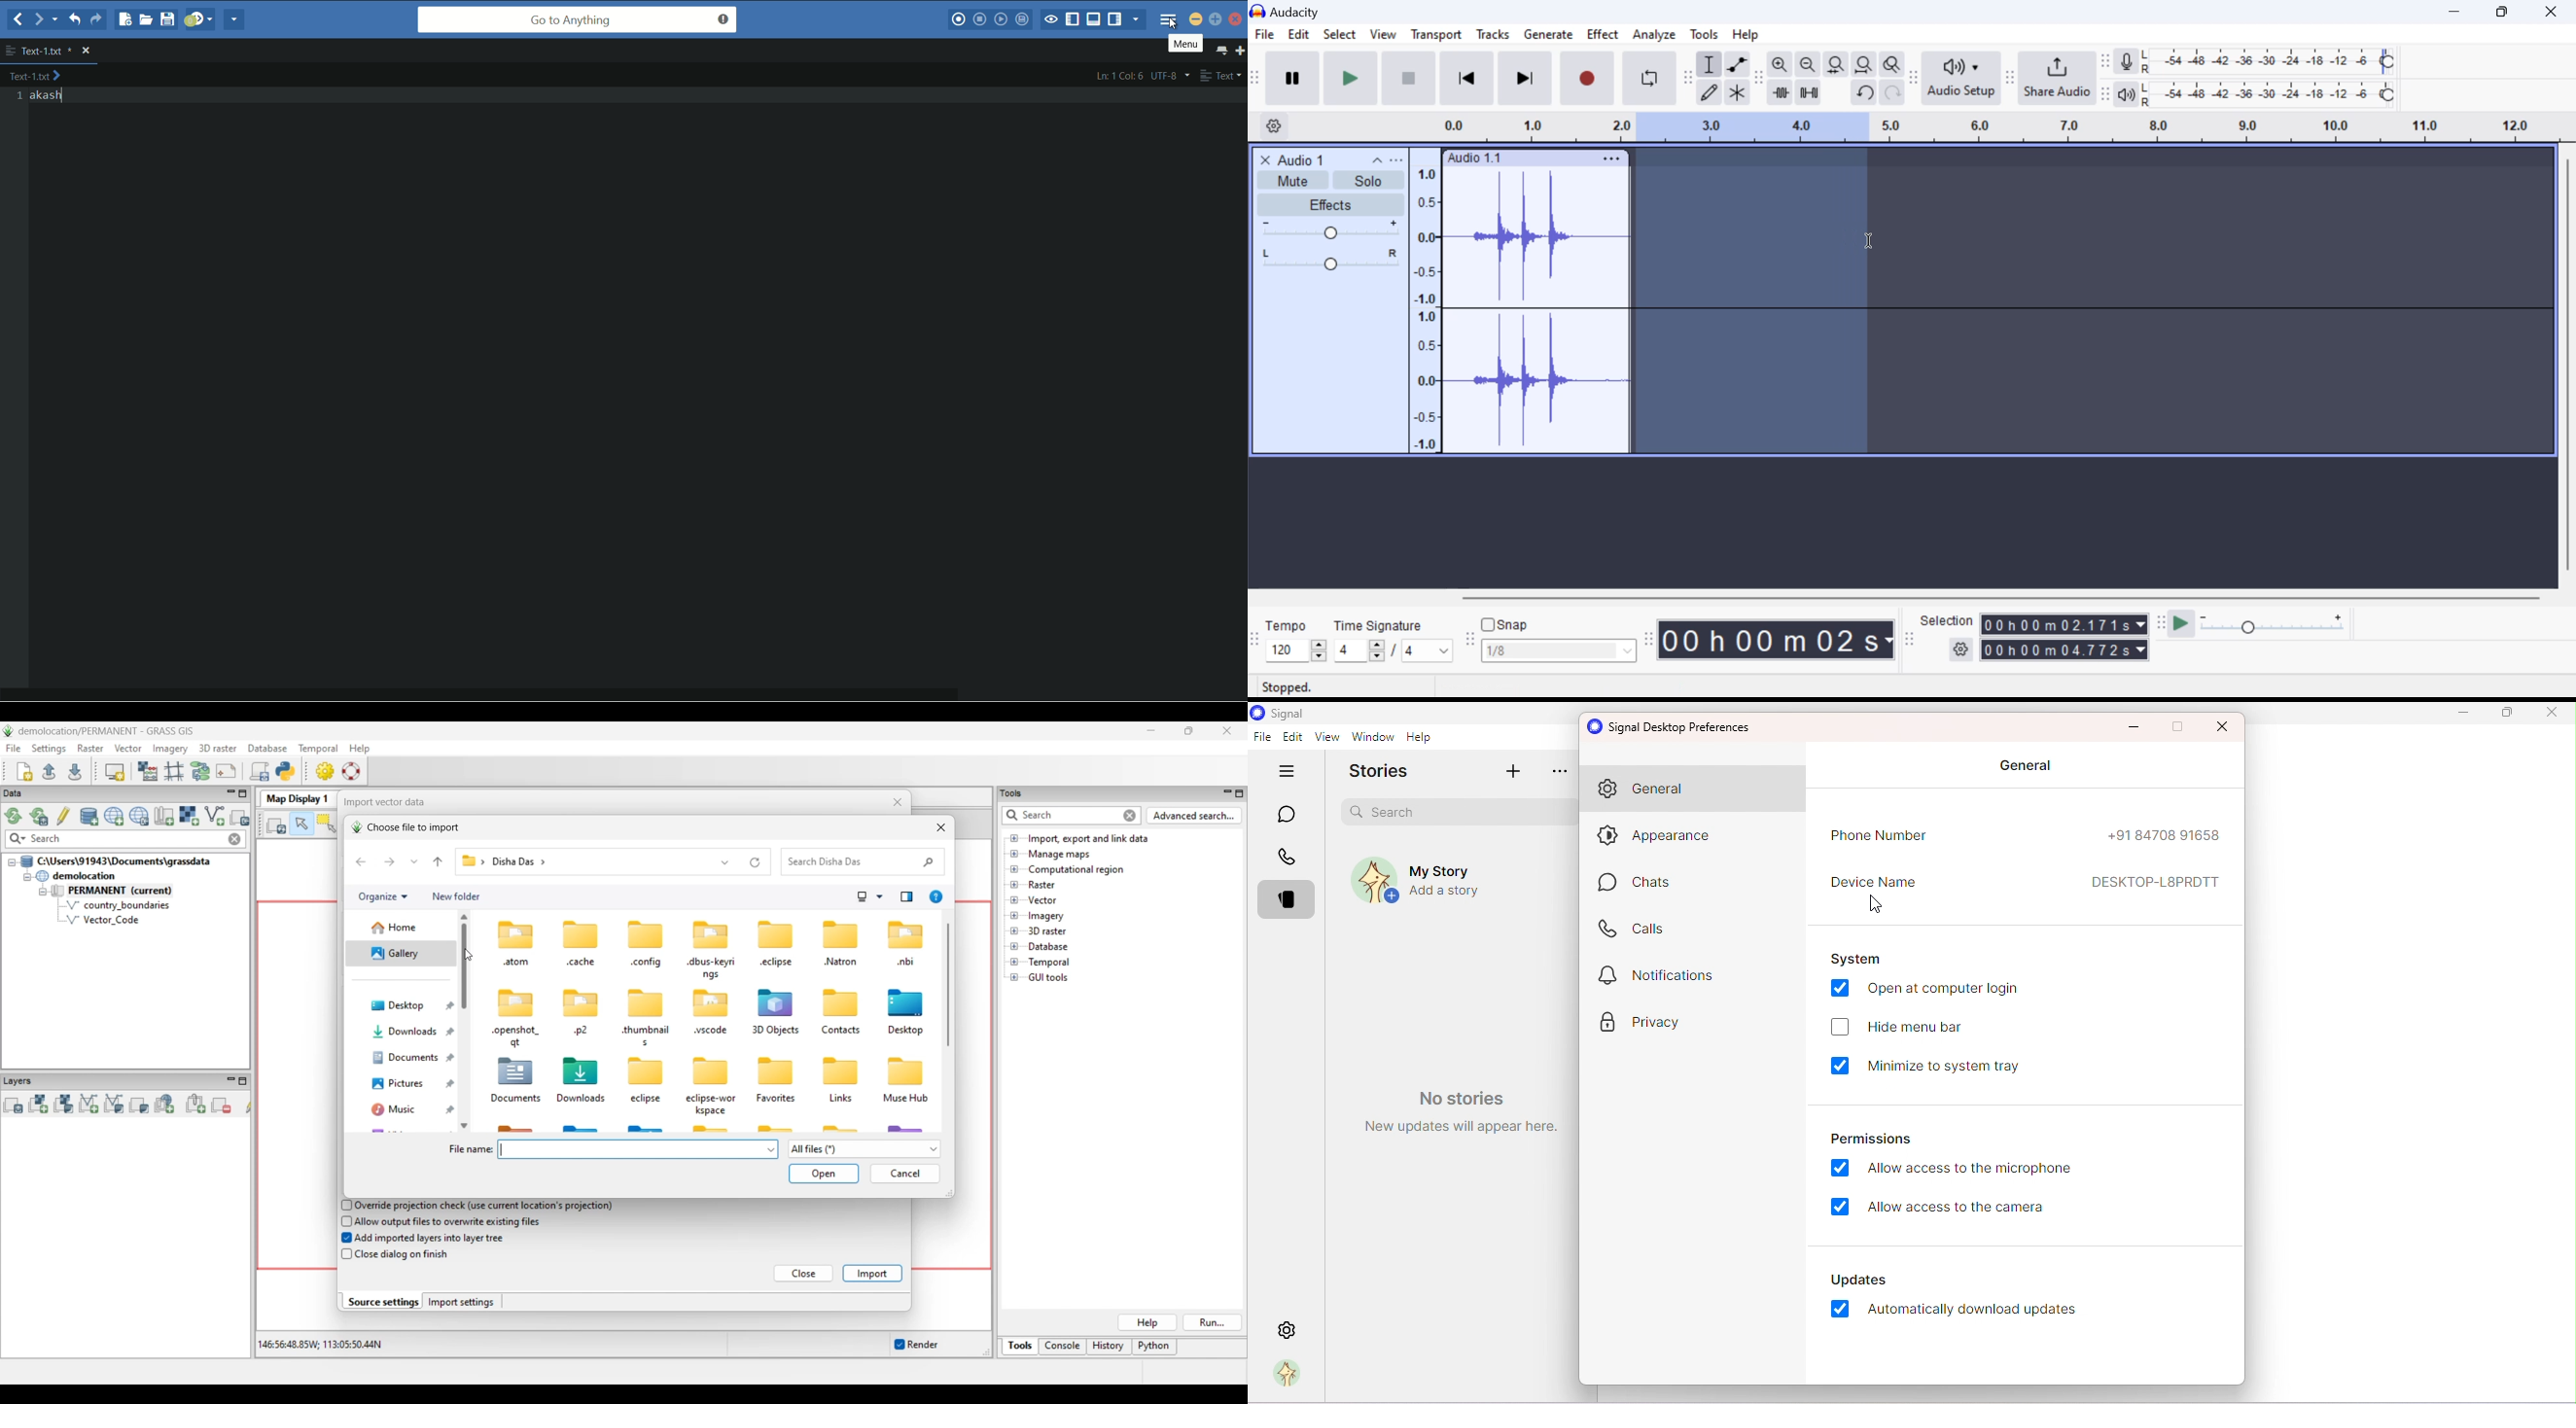 The image size is (2576, 1428). What do you see at coordinates (1376, 159) in the screenshot?
I see `collapse` at bounding box center [1376, 159].